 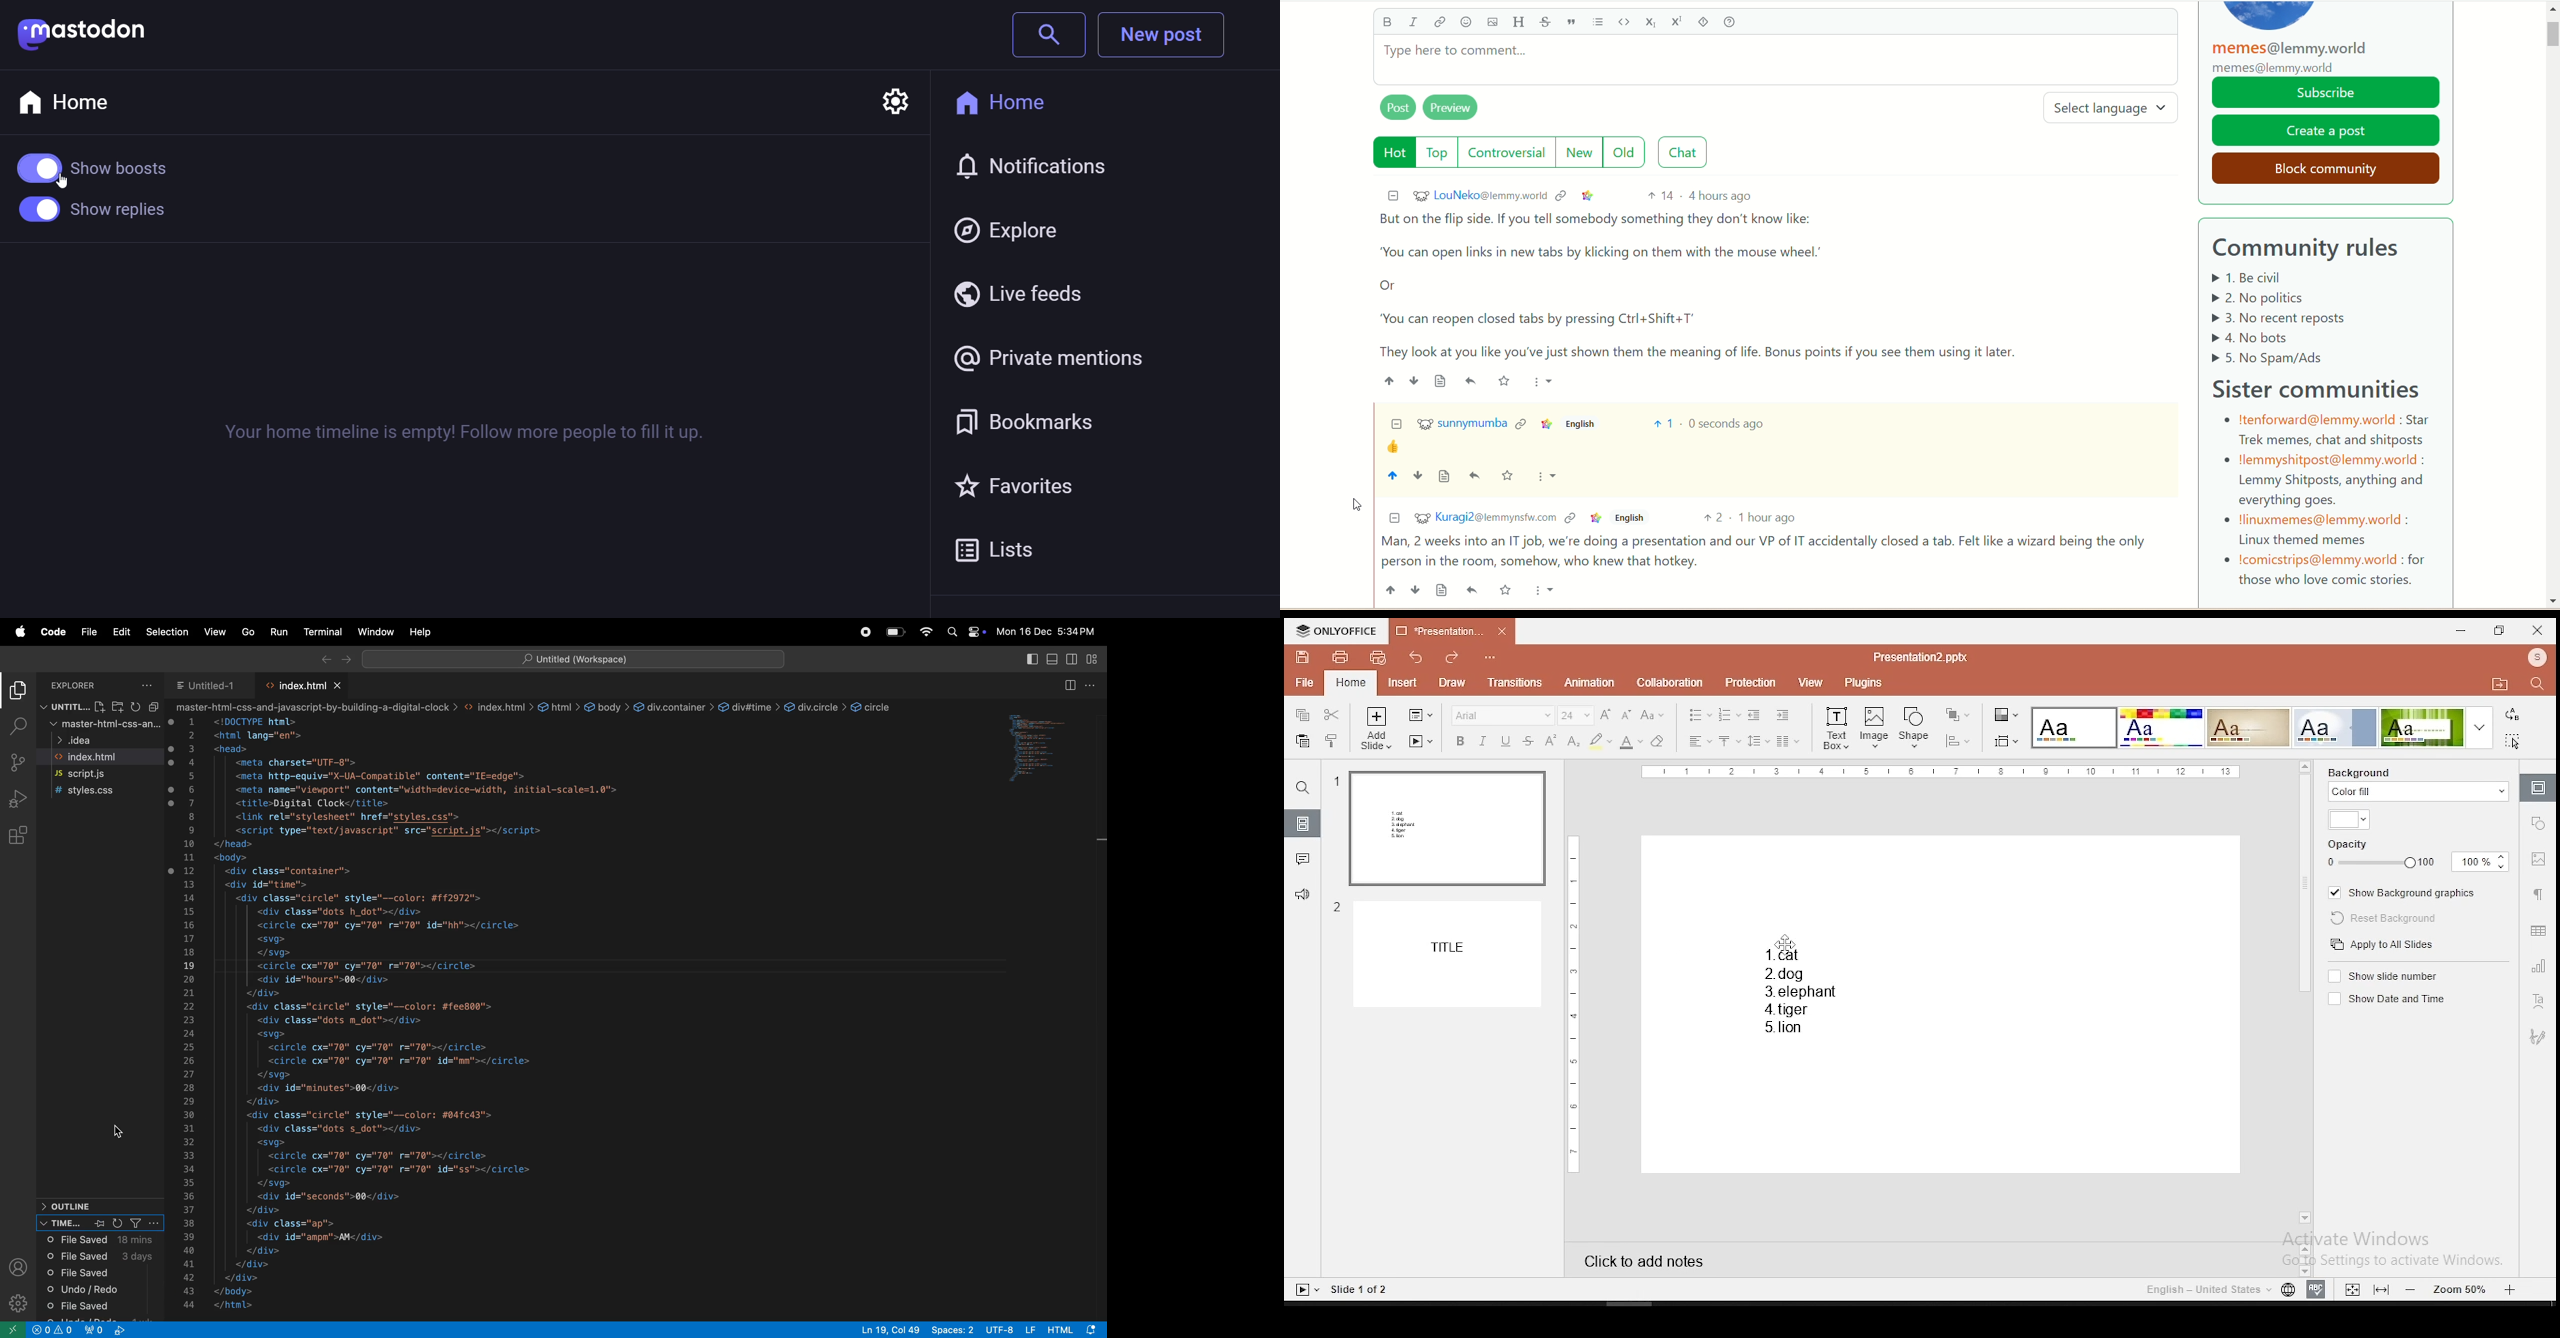 What do you see at coordinates (1452, 632) in the screenshot?
I see `presentation` at bounding box center [1452, 632].